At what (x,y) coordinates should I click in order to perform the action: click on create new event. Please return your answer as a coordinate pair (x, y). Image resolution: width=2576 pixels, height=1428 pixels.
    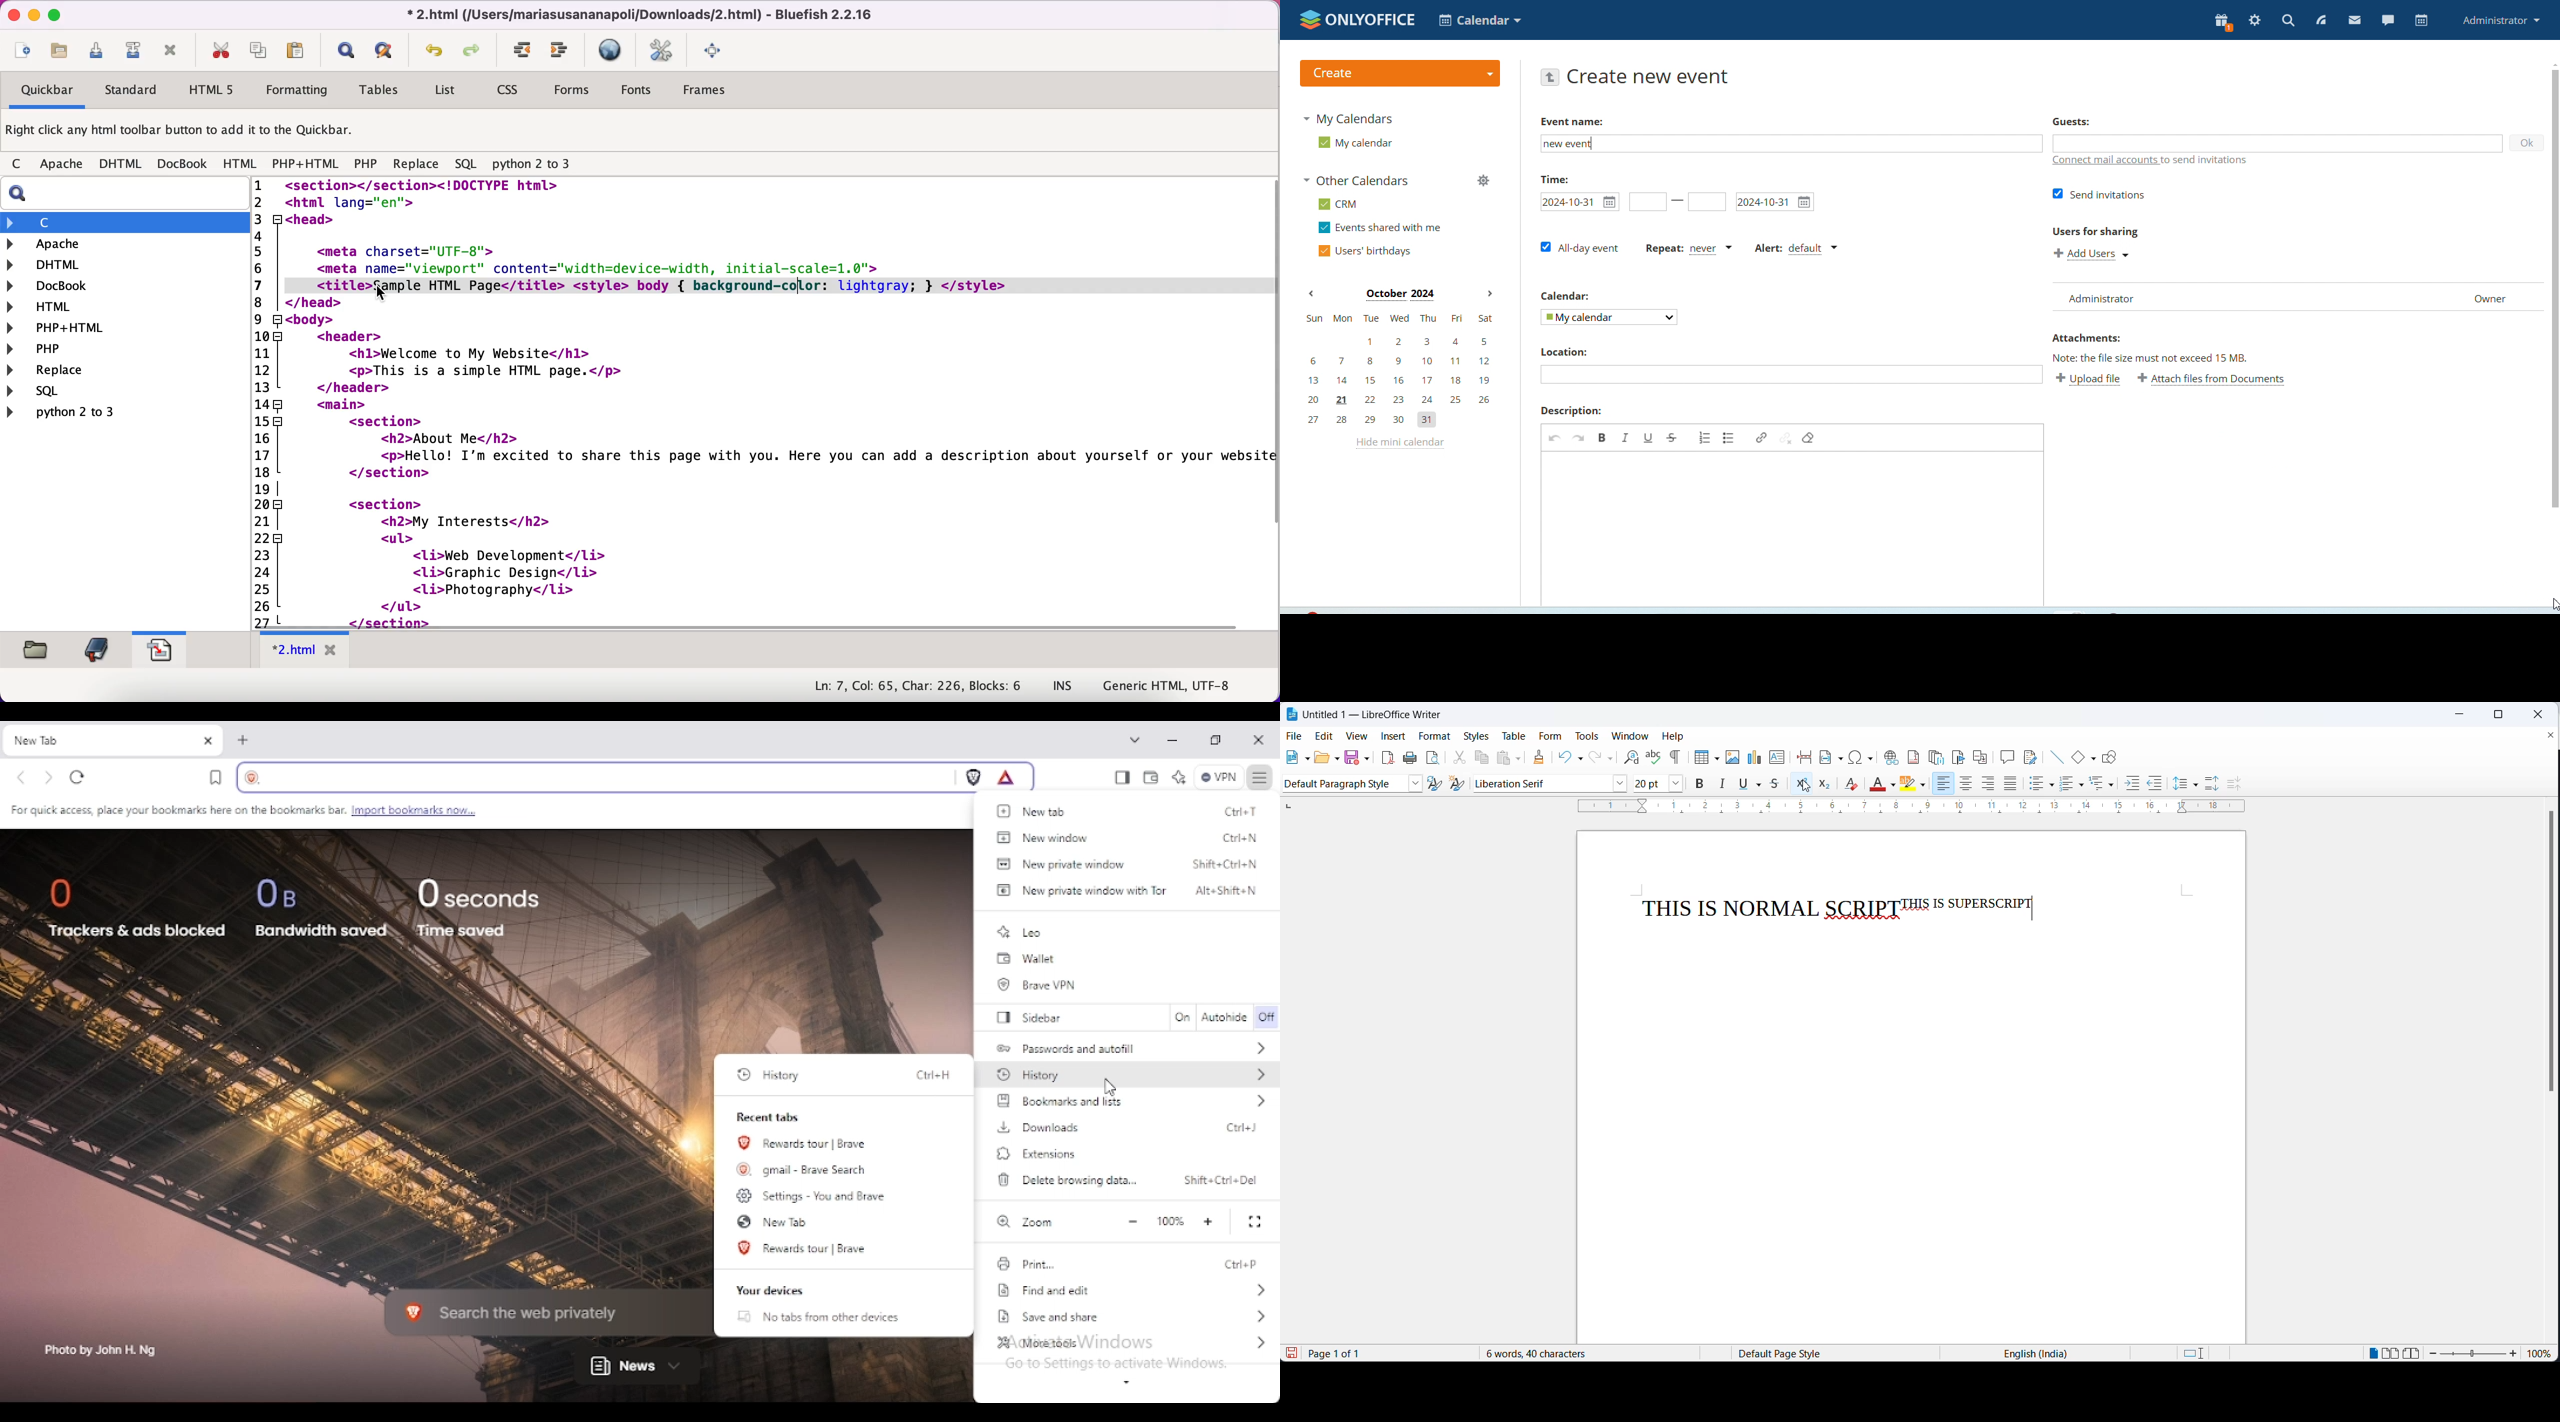
    Looking at the image, I should click on (1652, 79).